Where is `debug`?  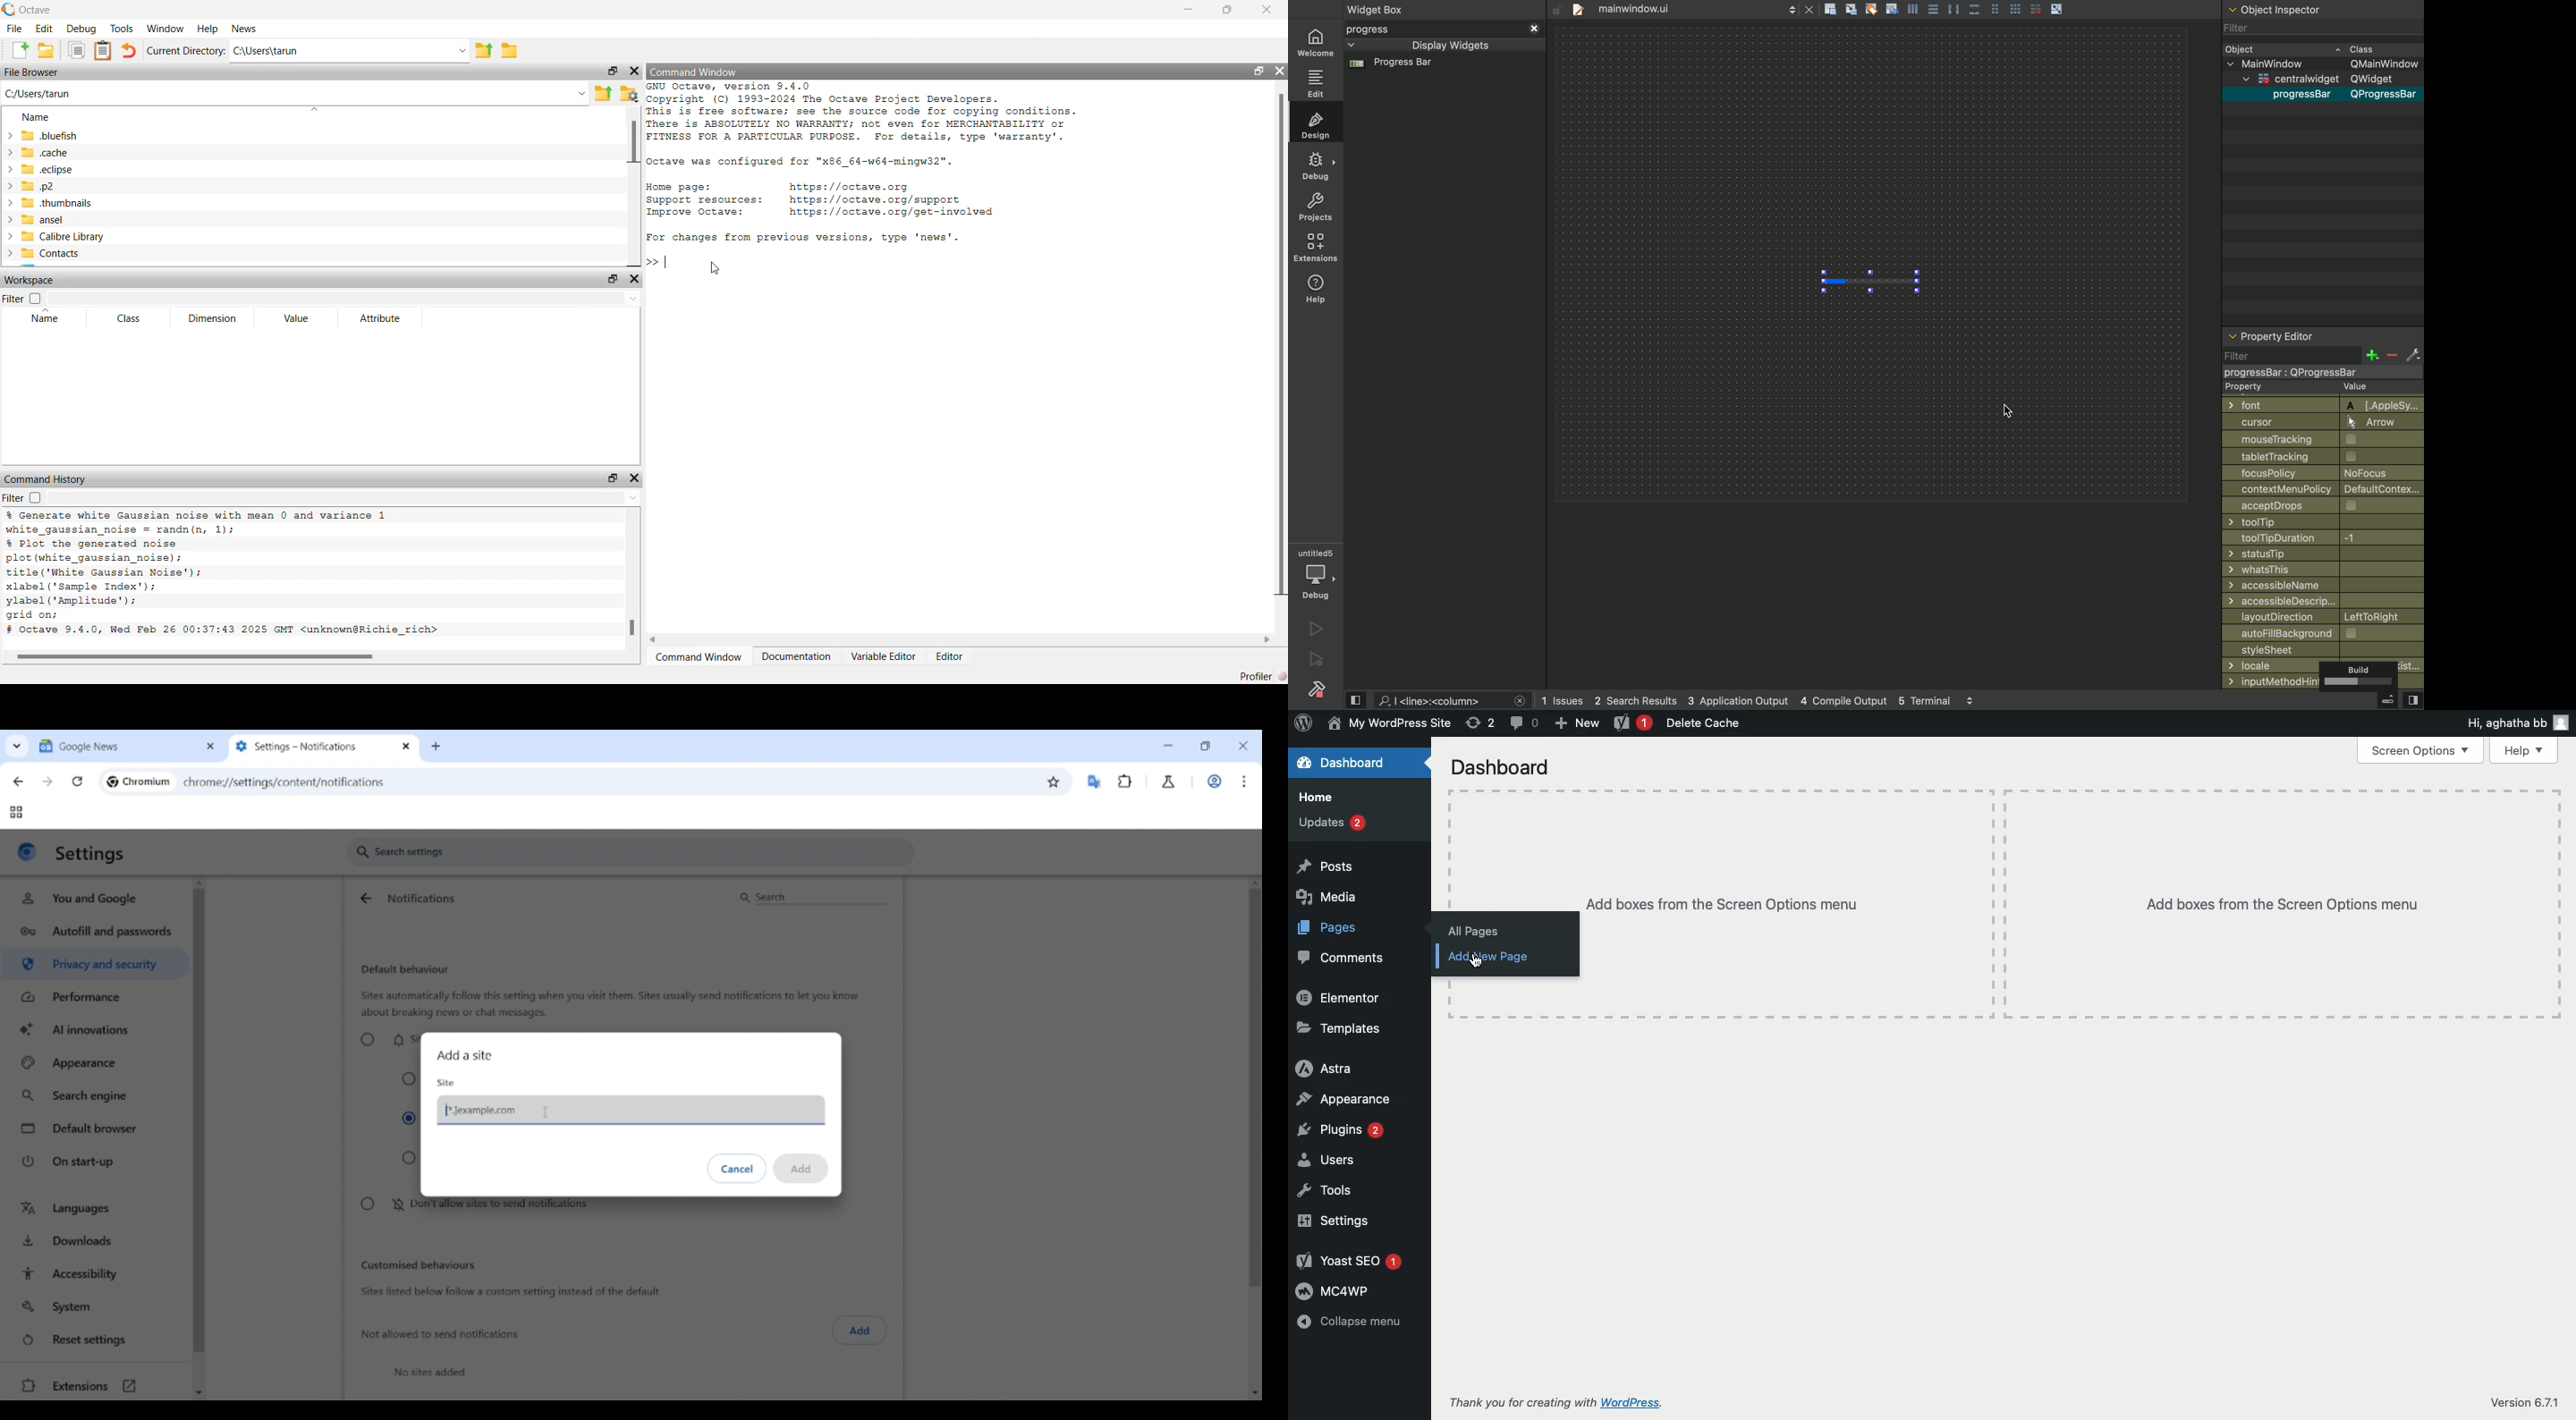
debug is located at coordinates (1317, 165).